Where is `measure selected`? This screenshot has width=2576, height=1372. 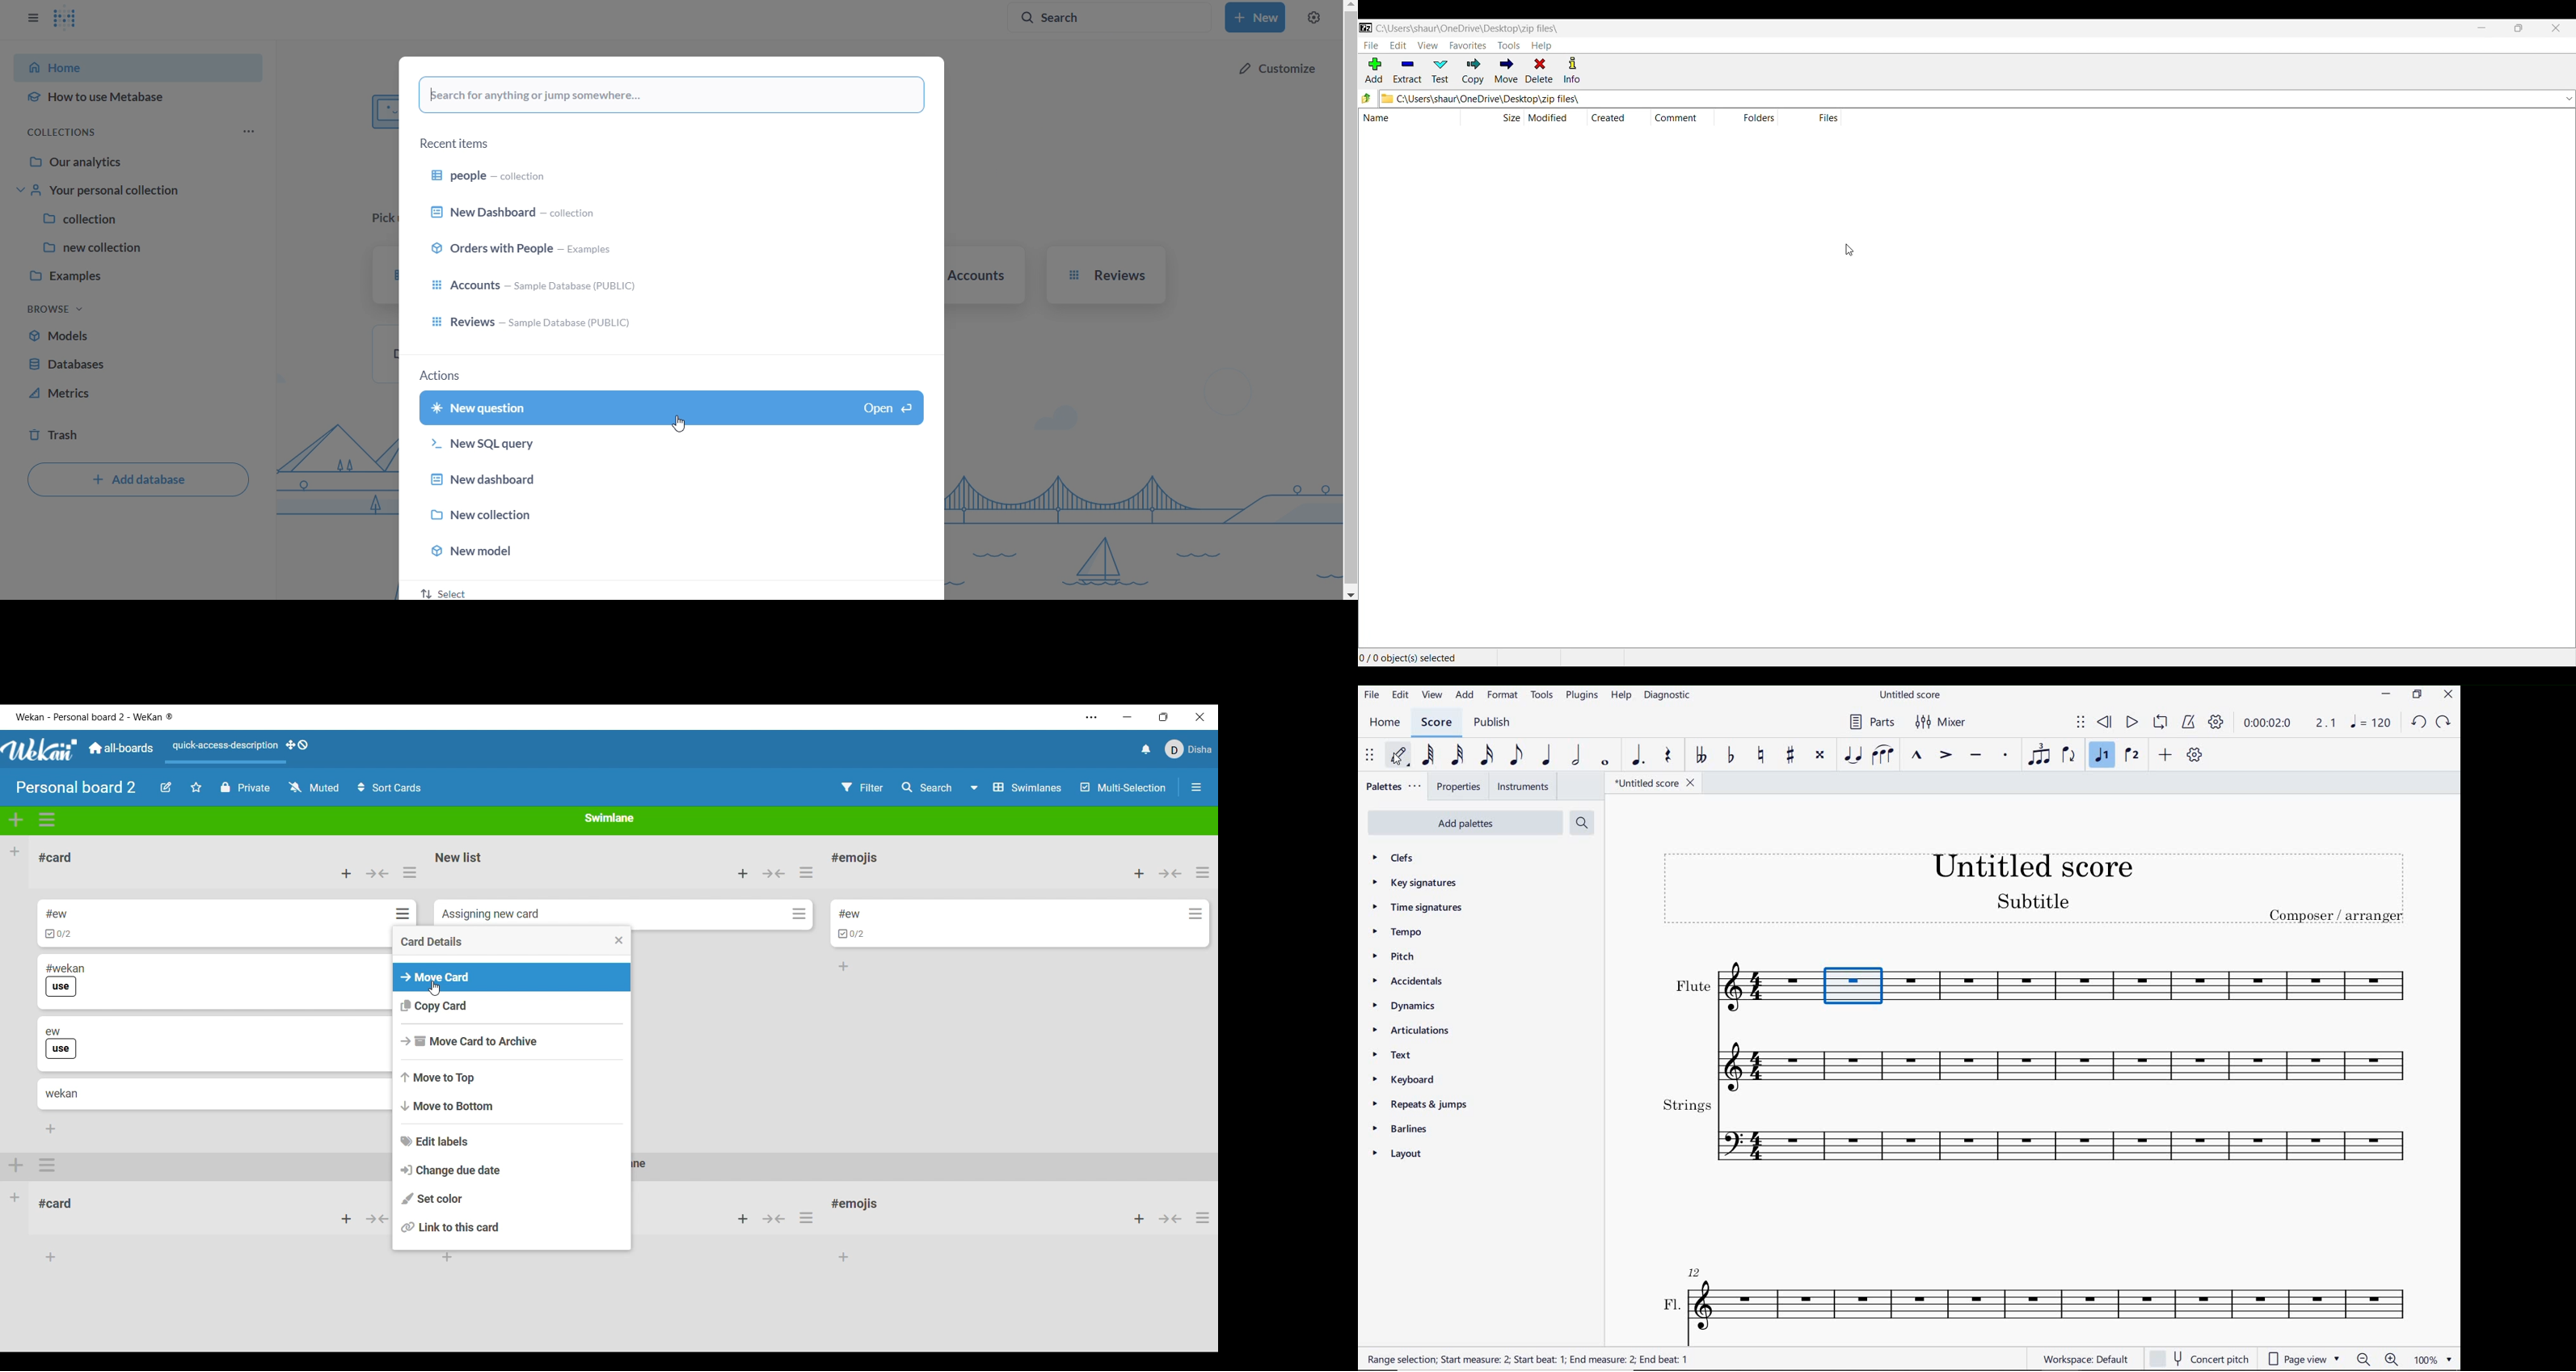 measure selected is located at coordinates (1855, 990).